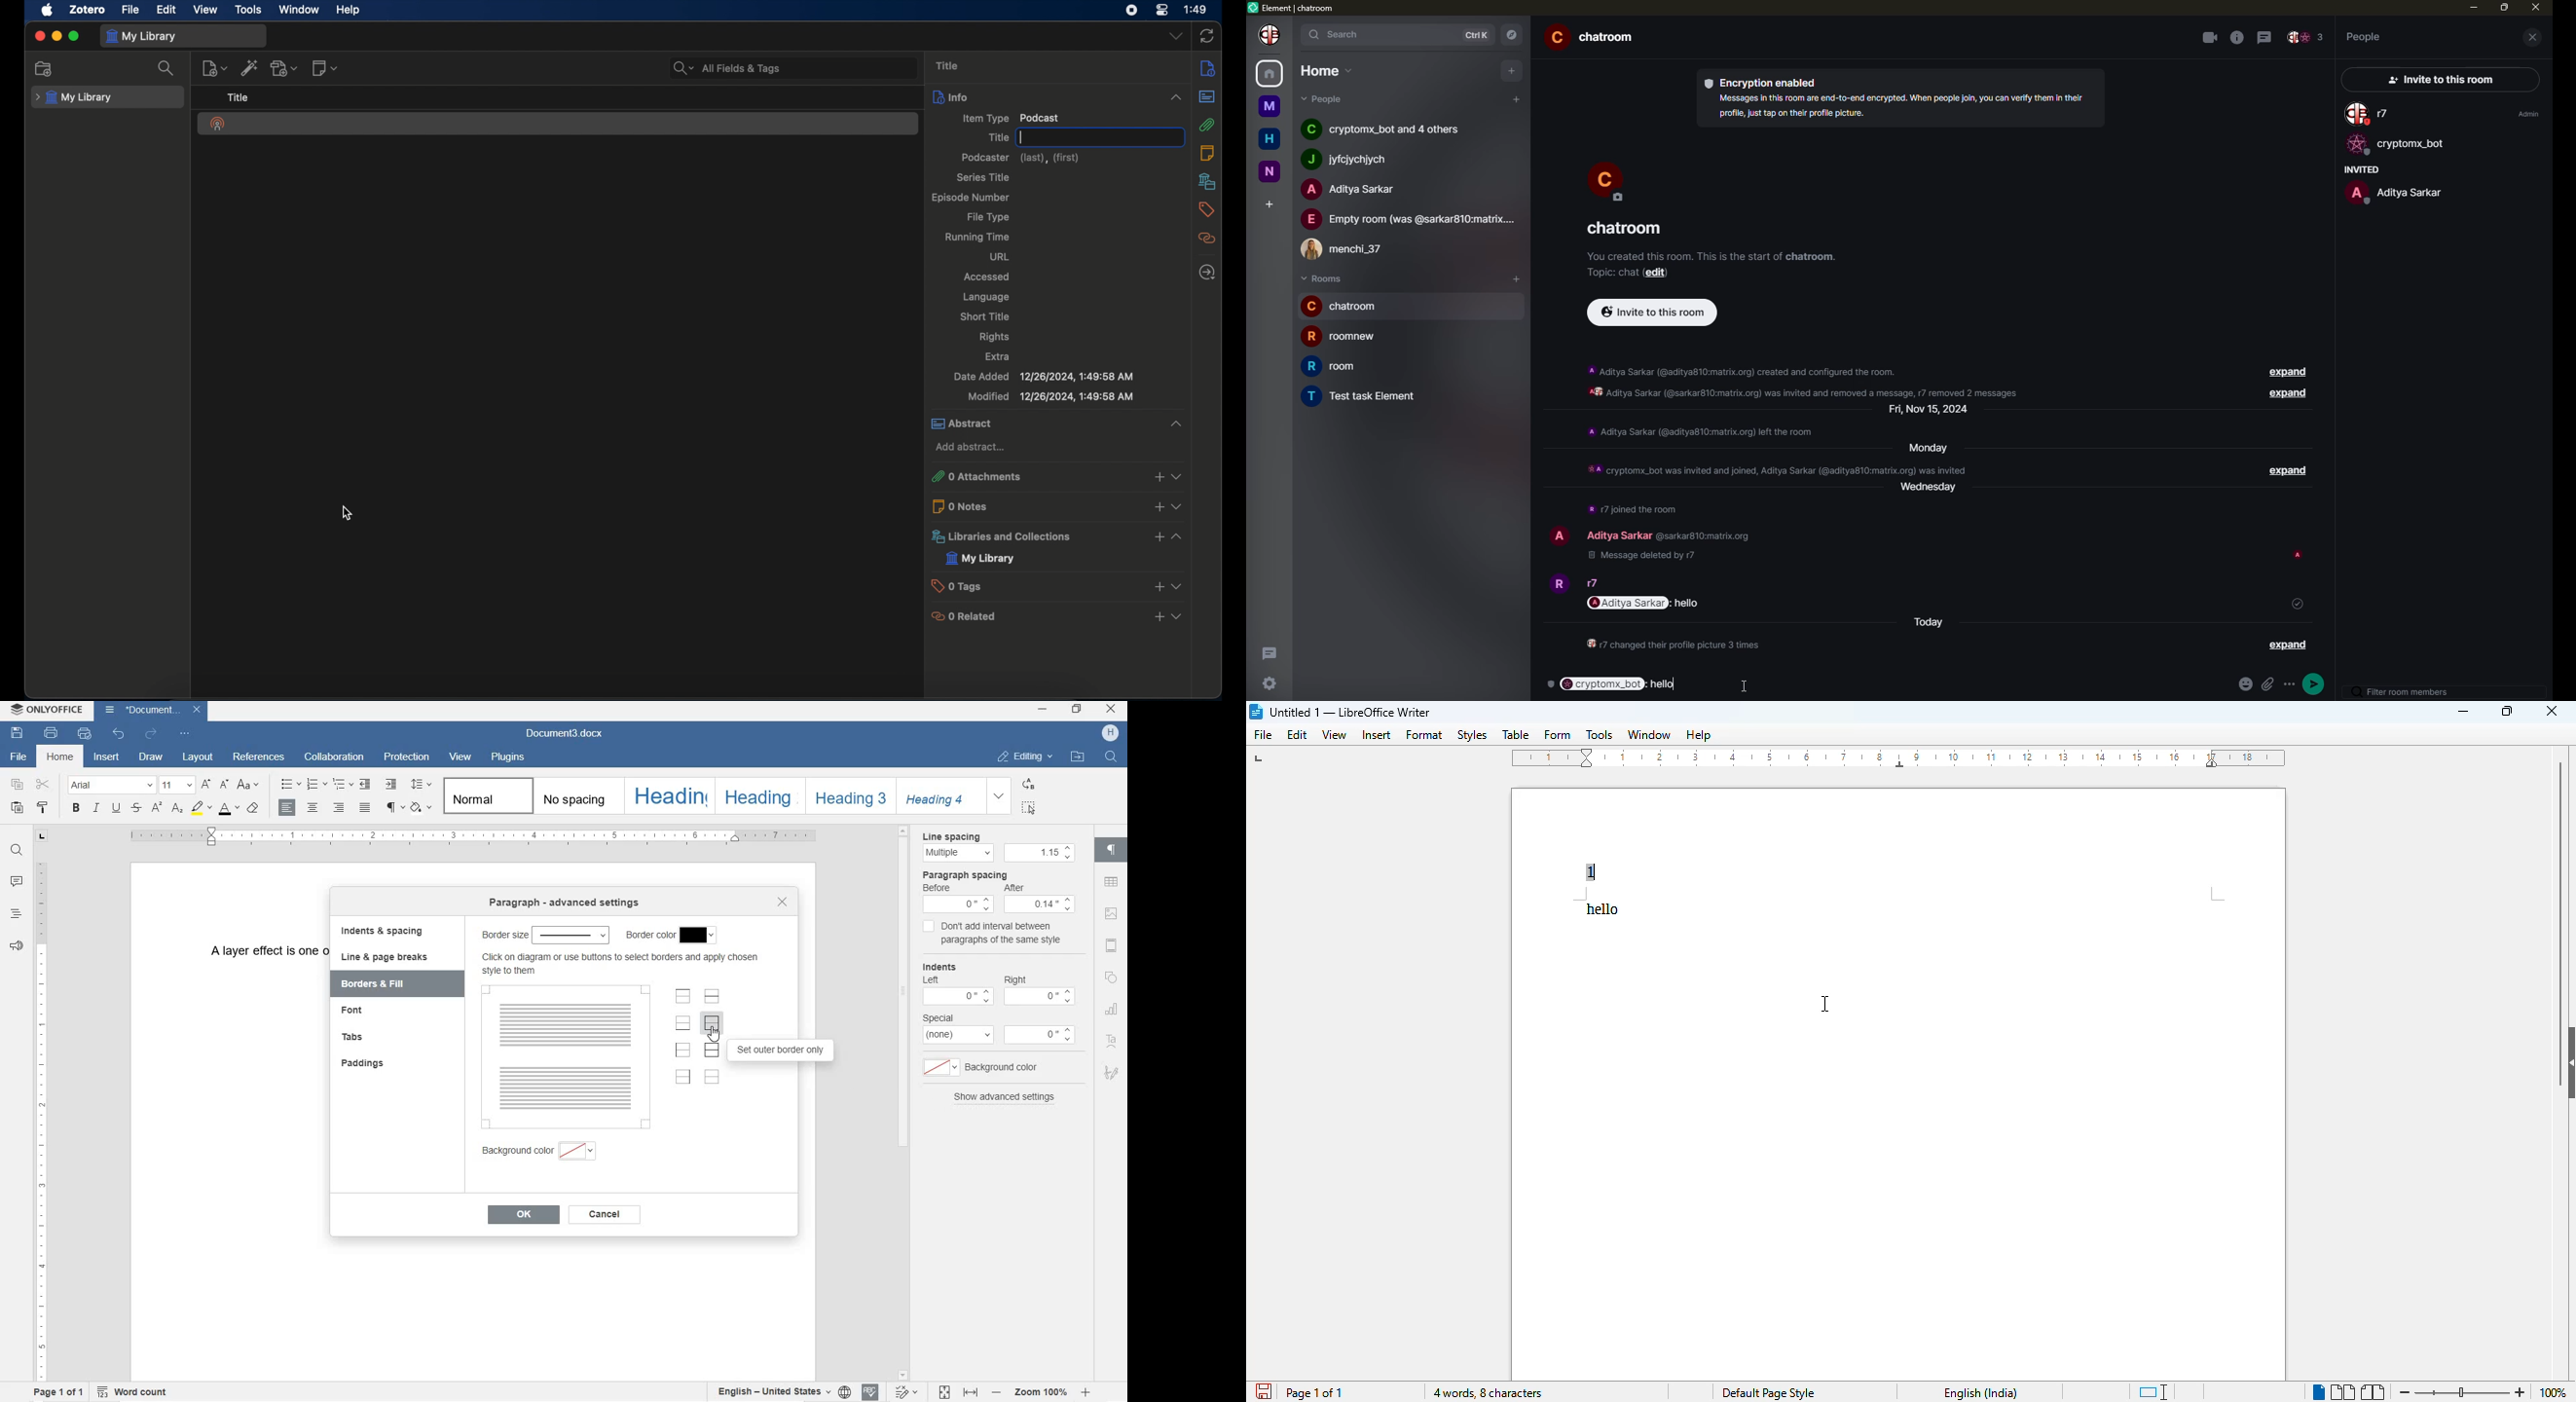 The image size is (2576, 1428). What do you see at coordinates (1114, 1072) in the screenshot?
I see `SIGNATURE` at bounding box center [1114, 1072].